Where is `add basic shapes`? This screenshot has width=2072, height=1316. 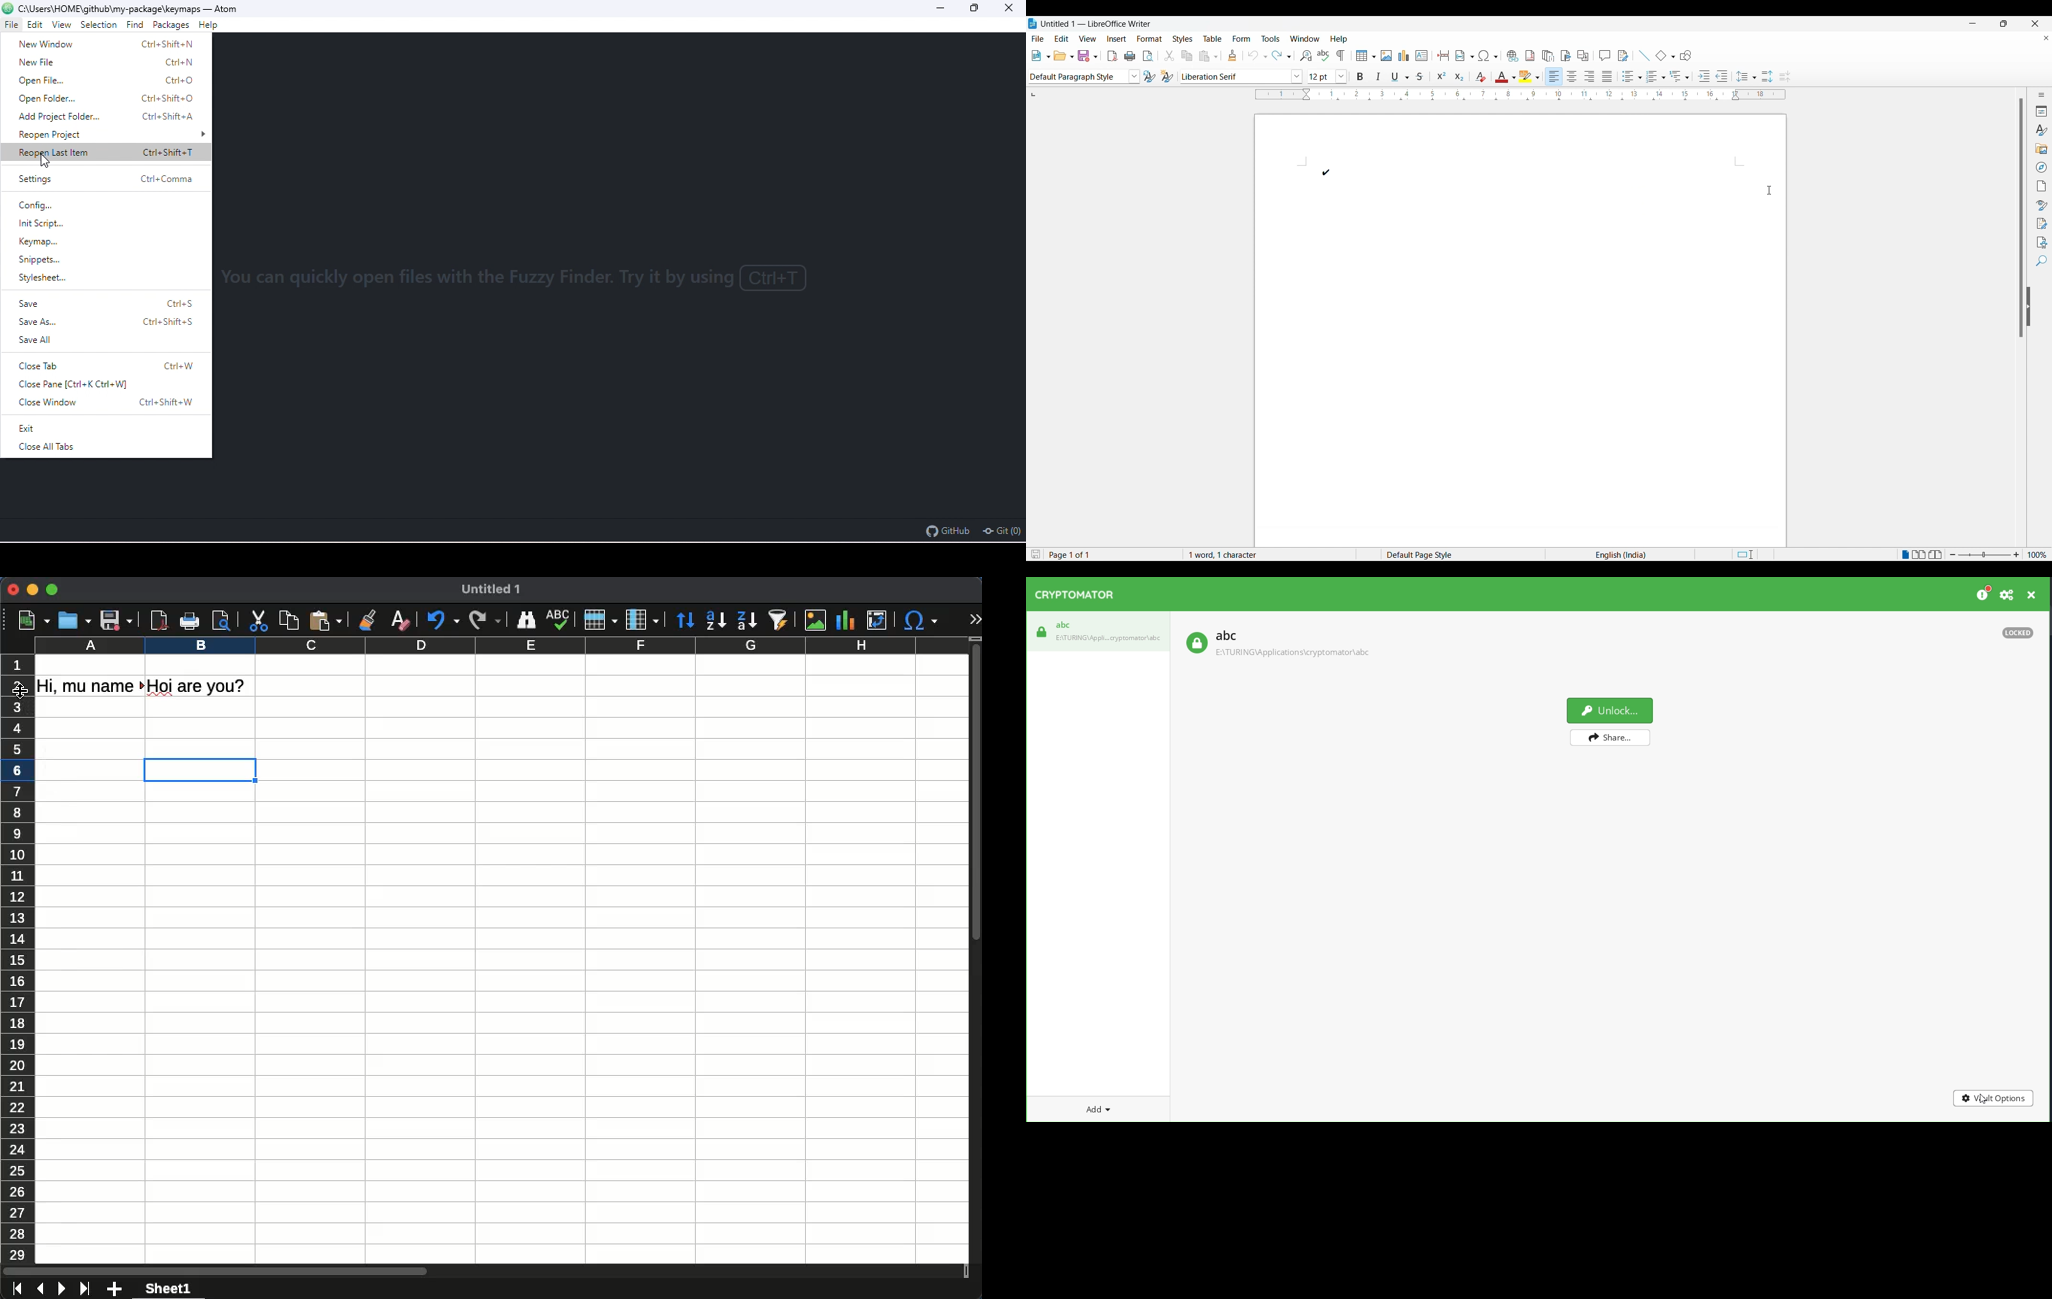
add basic shapes is located at coordinates (1665, 55).